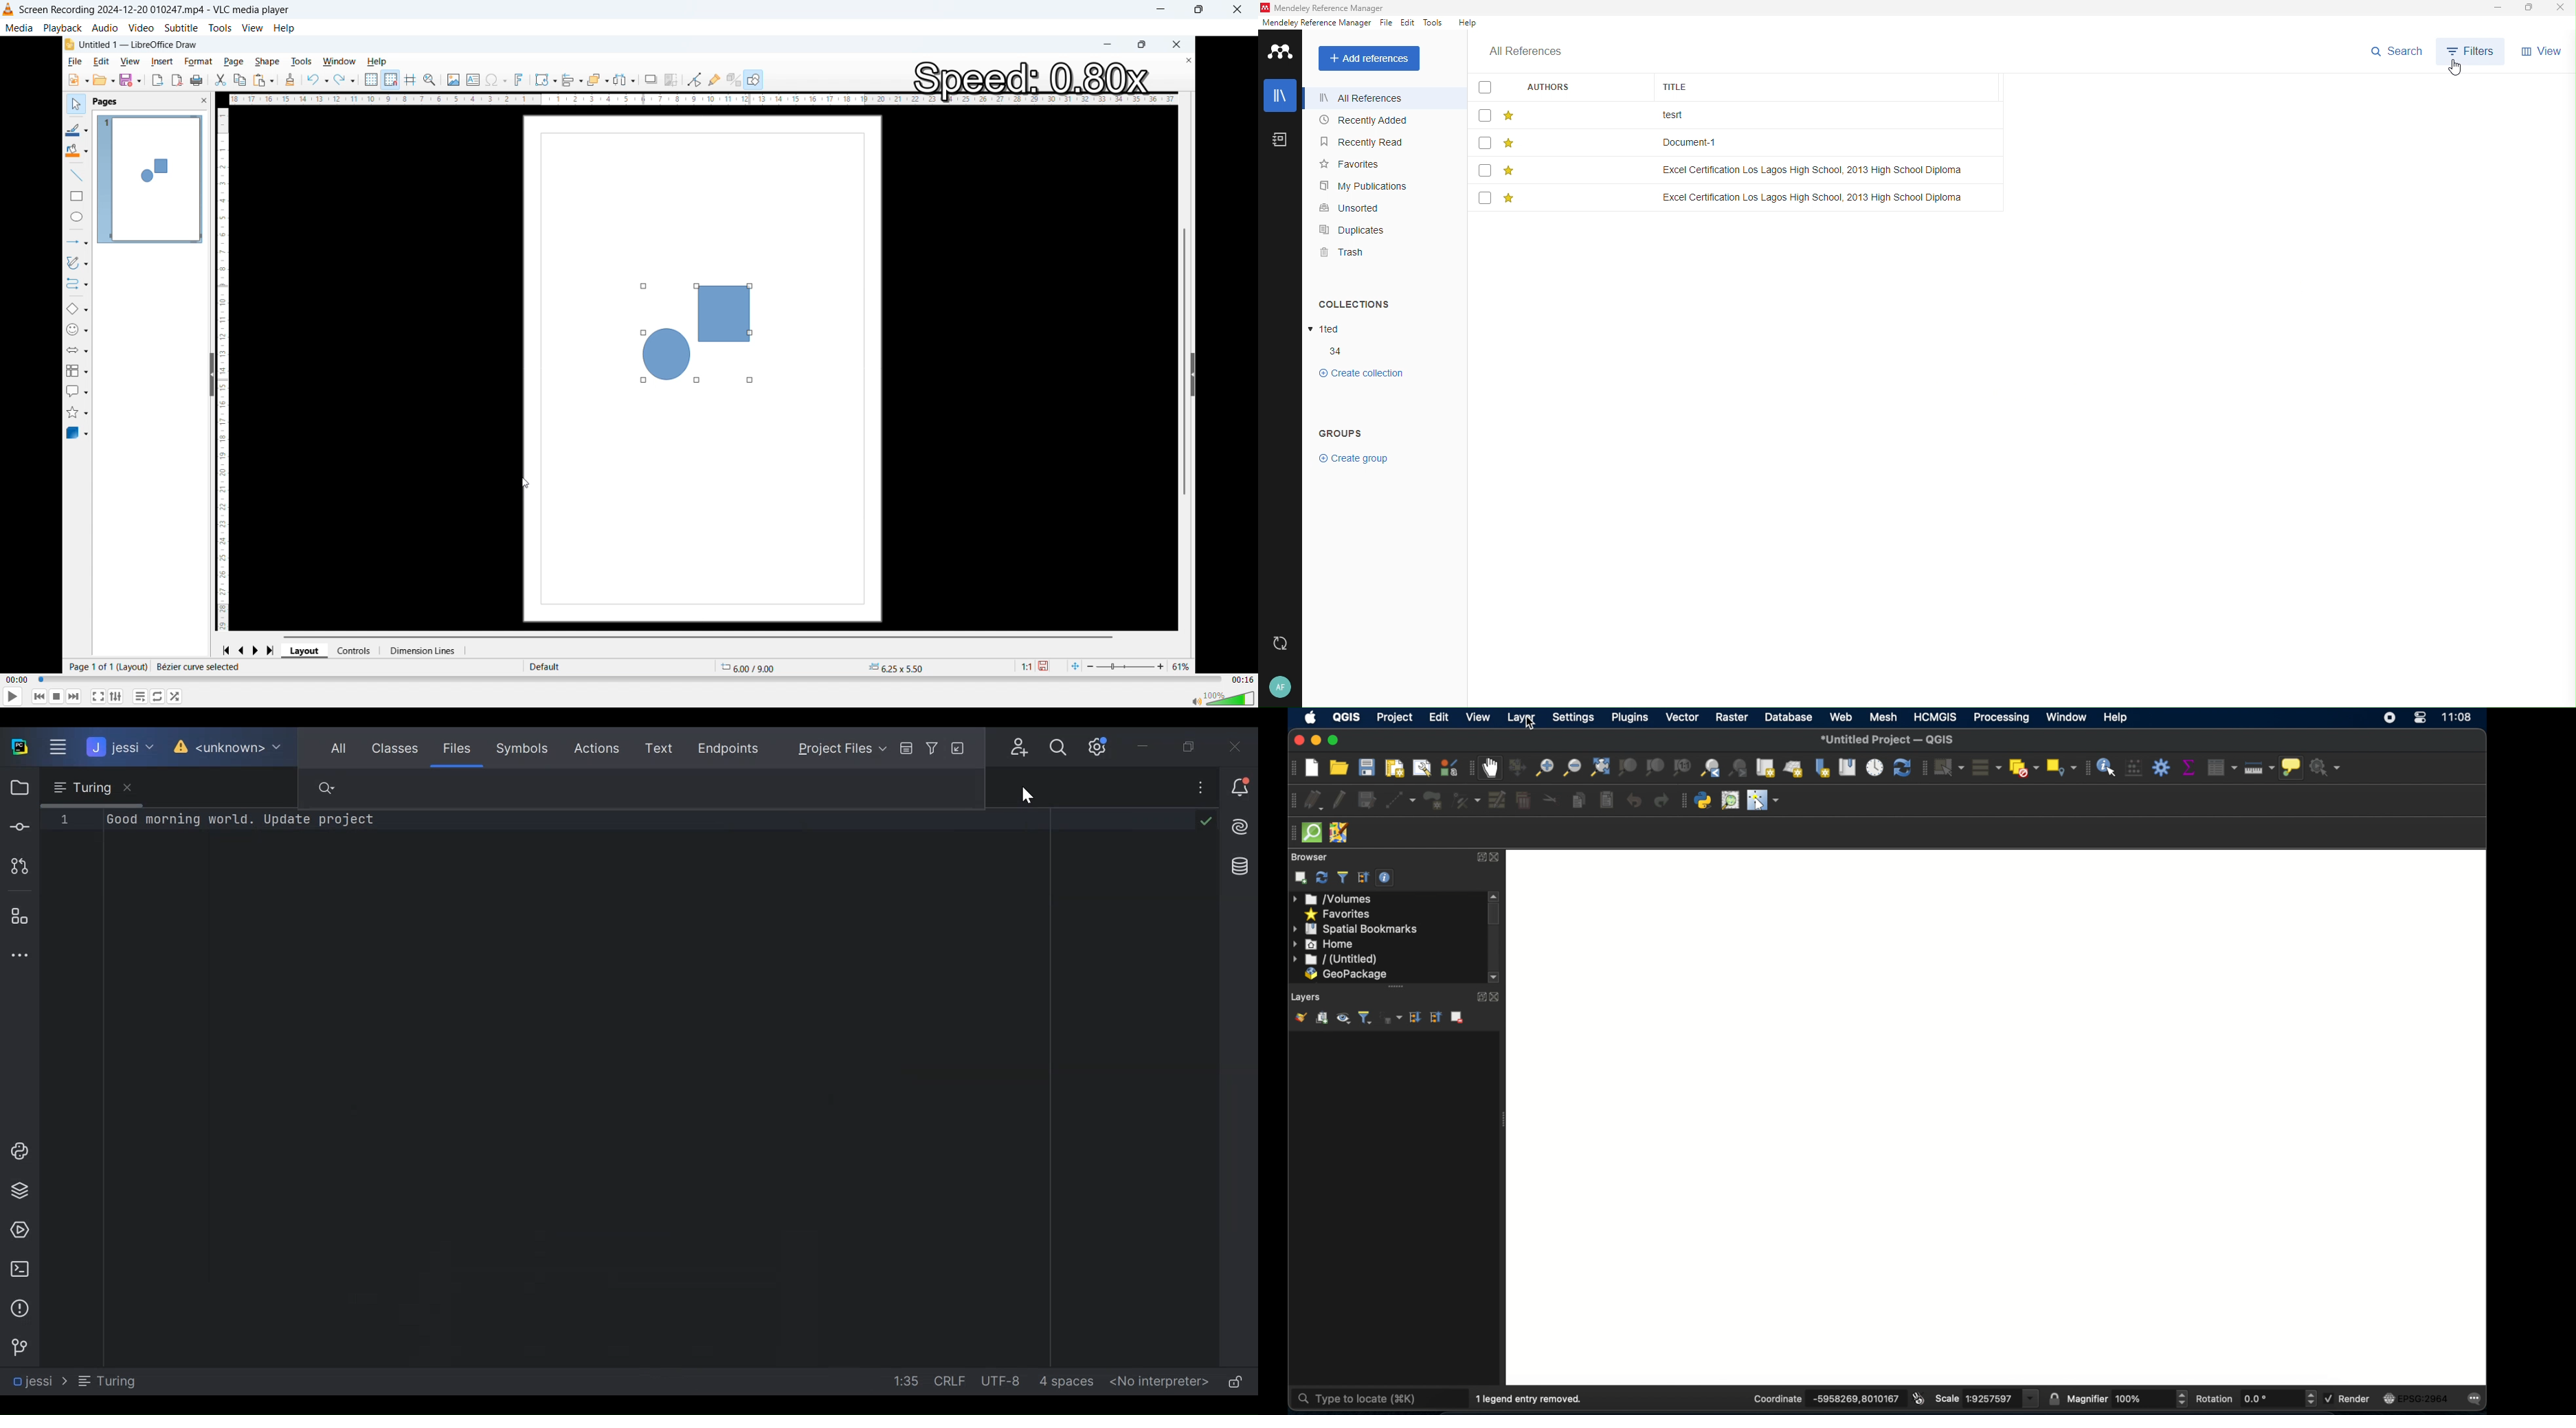  Describe the element at coordinates (1237, 10) in the screenshot. I see `close ` at that location.